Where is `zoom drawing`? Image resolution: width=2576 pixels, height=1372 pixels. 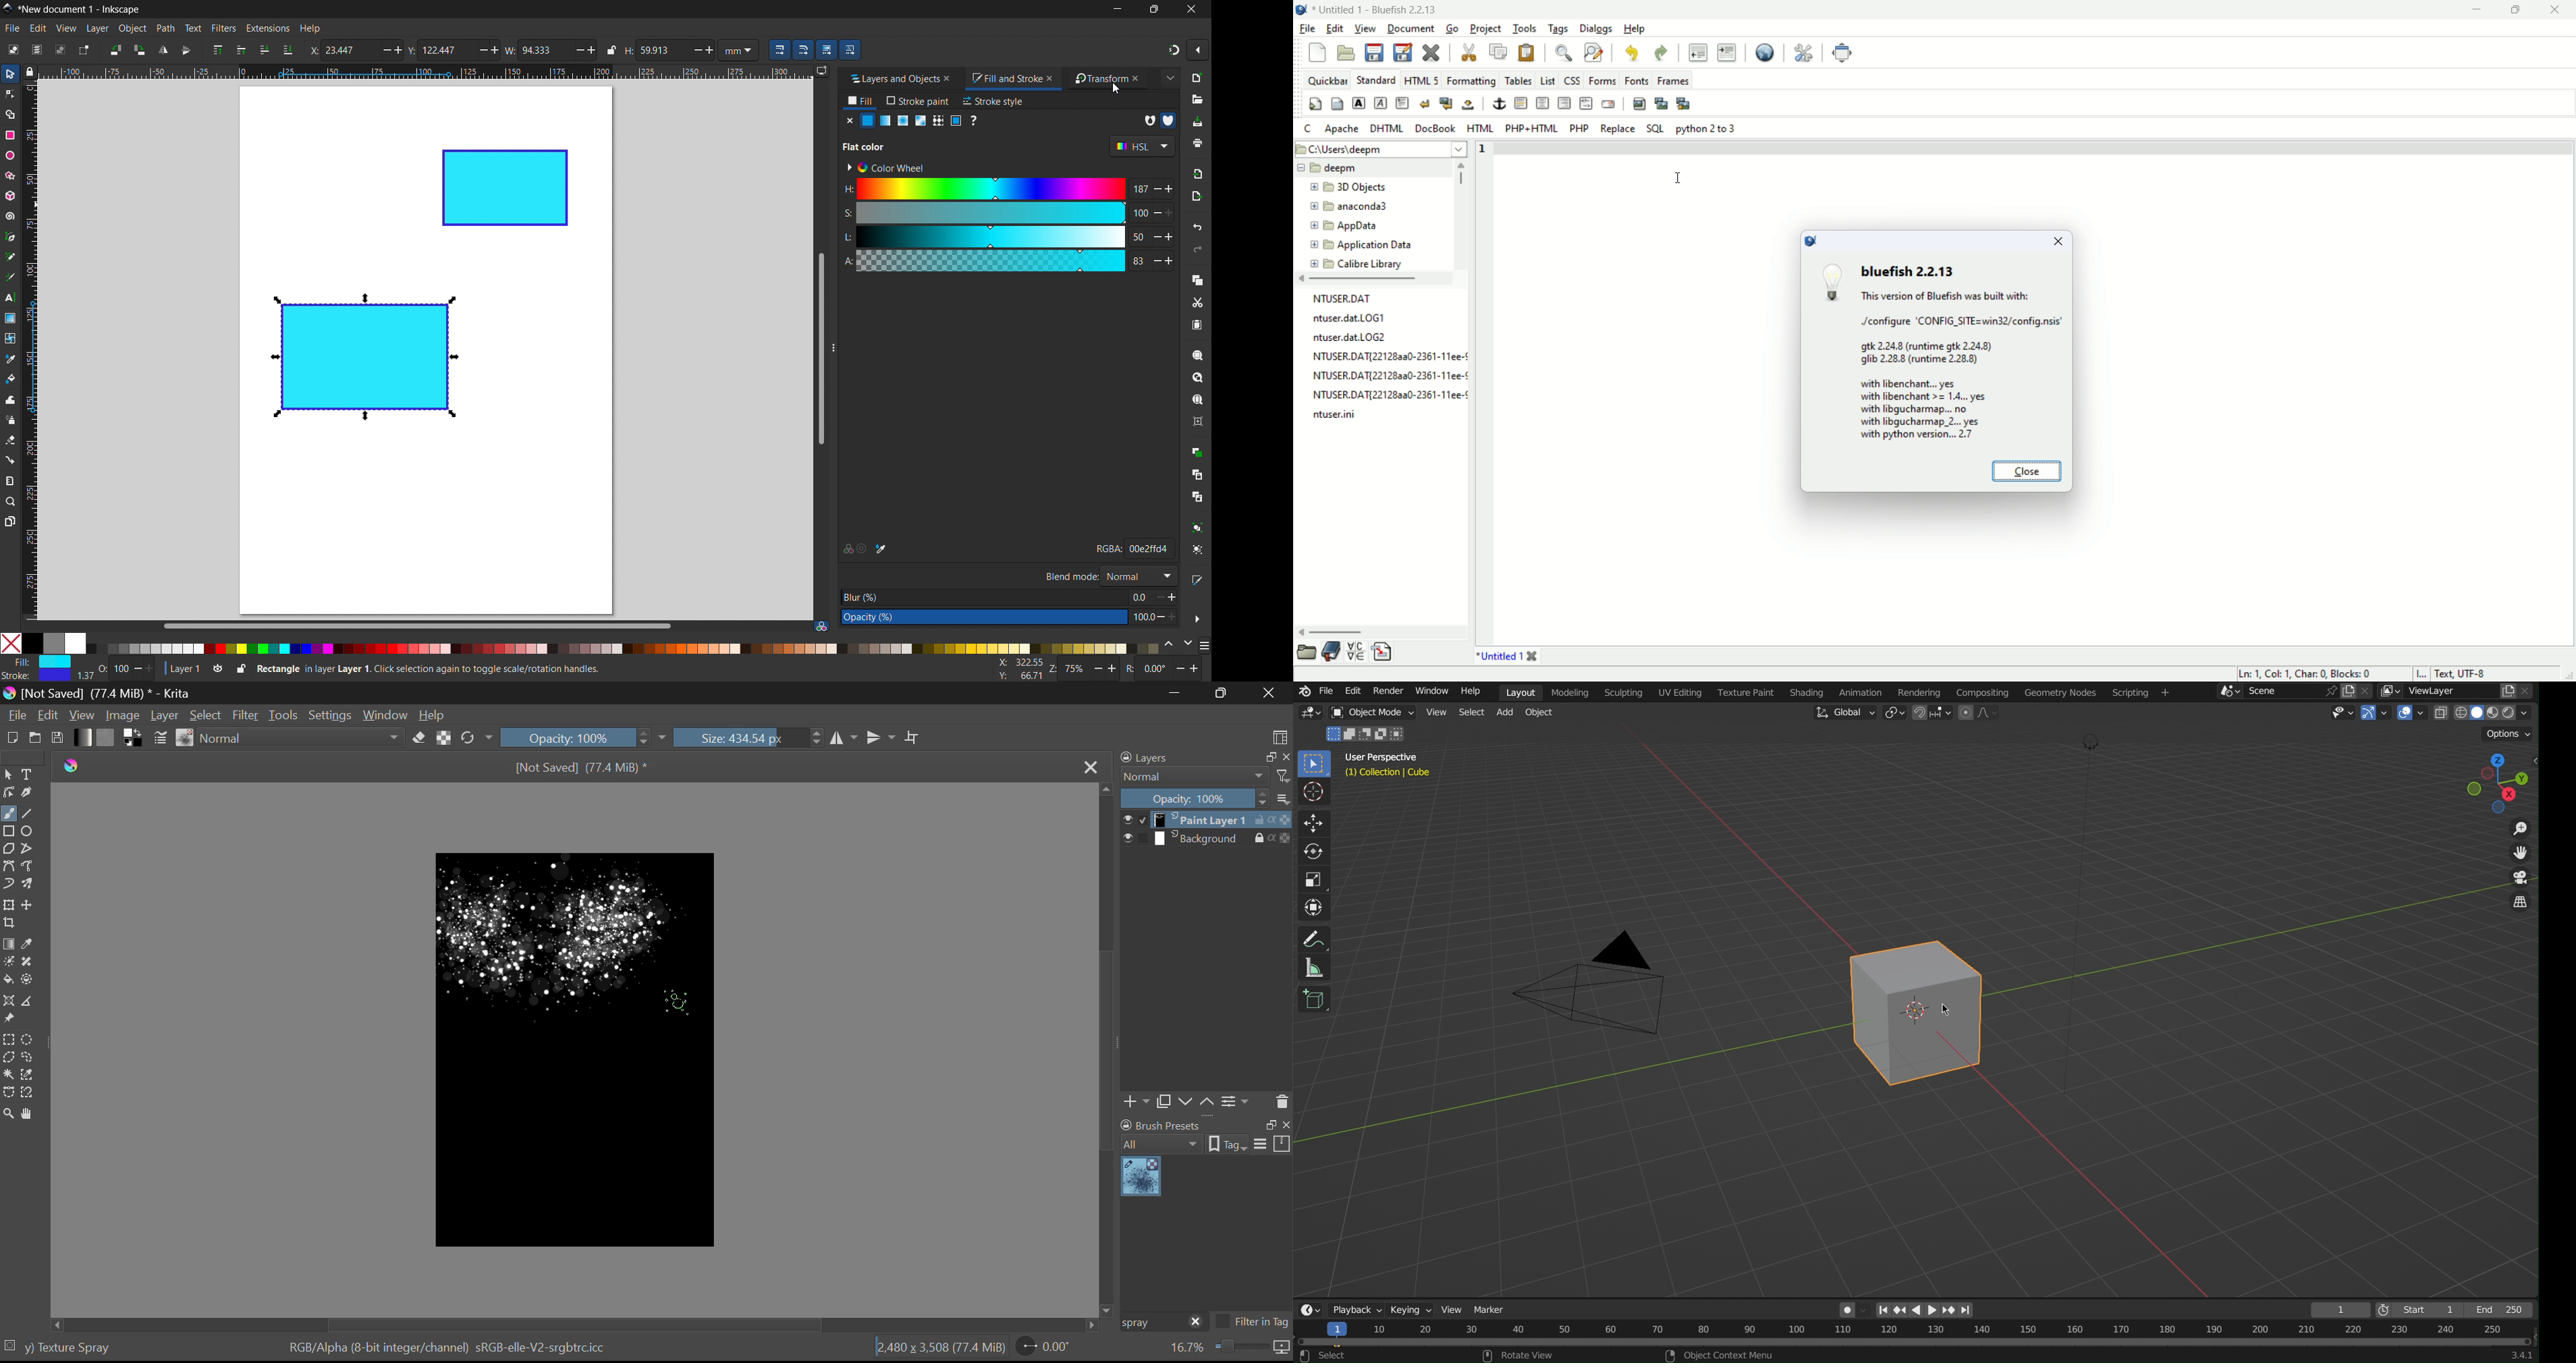
zoom drawing is located at coordinates (1198, 377).